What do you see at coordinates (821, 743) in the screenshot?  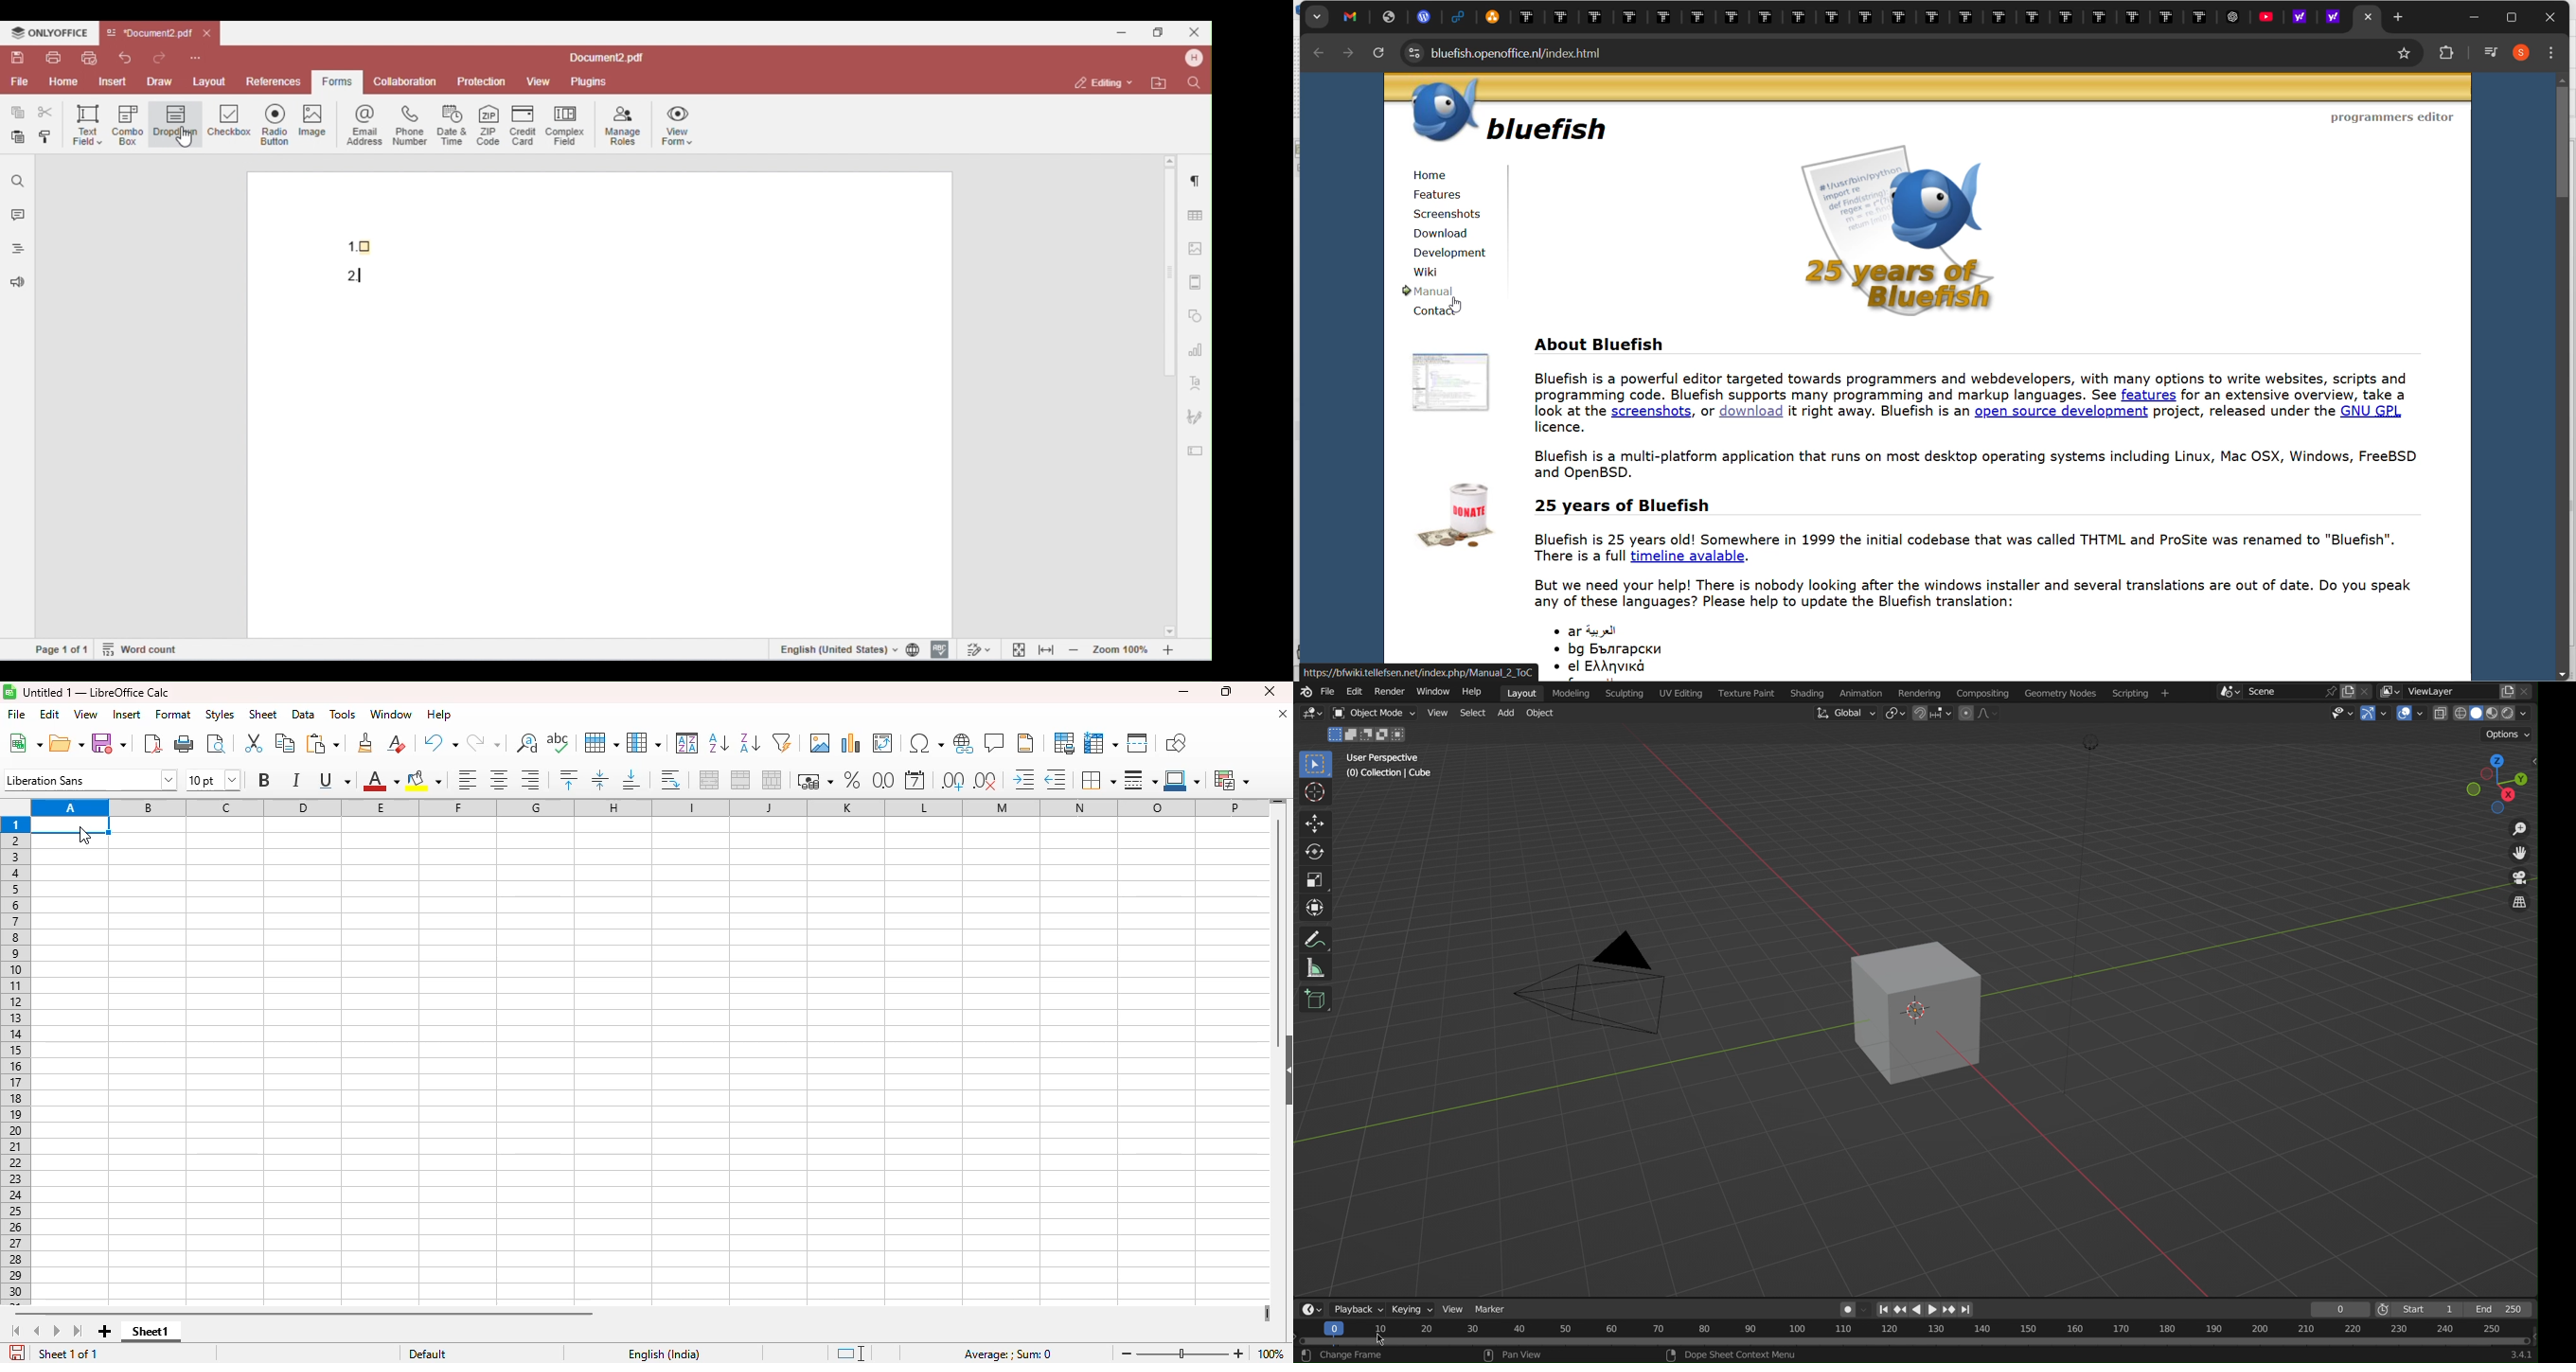 I see `insert image` at bounding box center [821, 743].